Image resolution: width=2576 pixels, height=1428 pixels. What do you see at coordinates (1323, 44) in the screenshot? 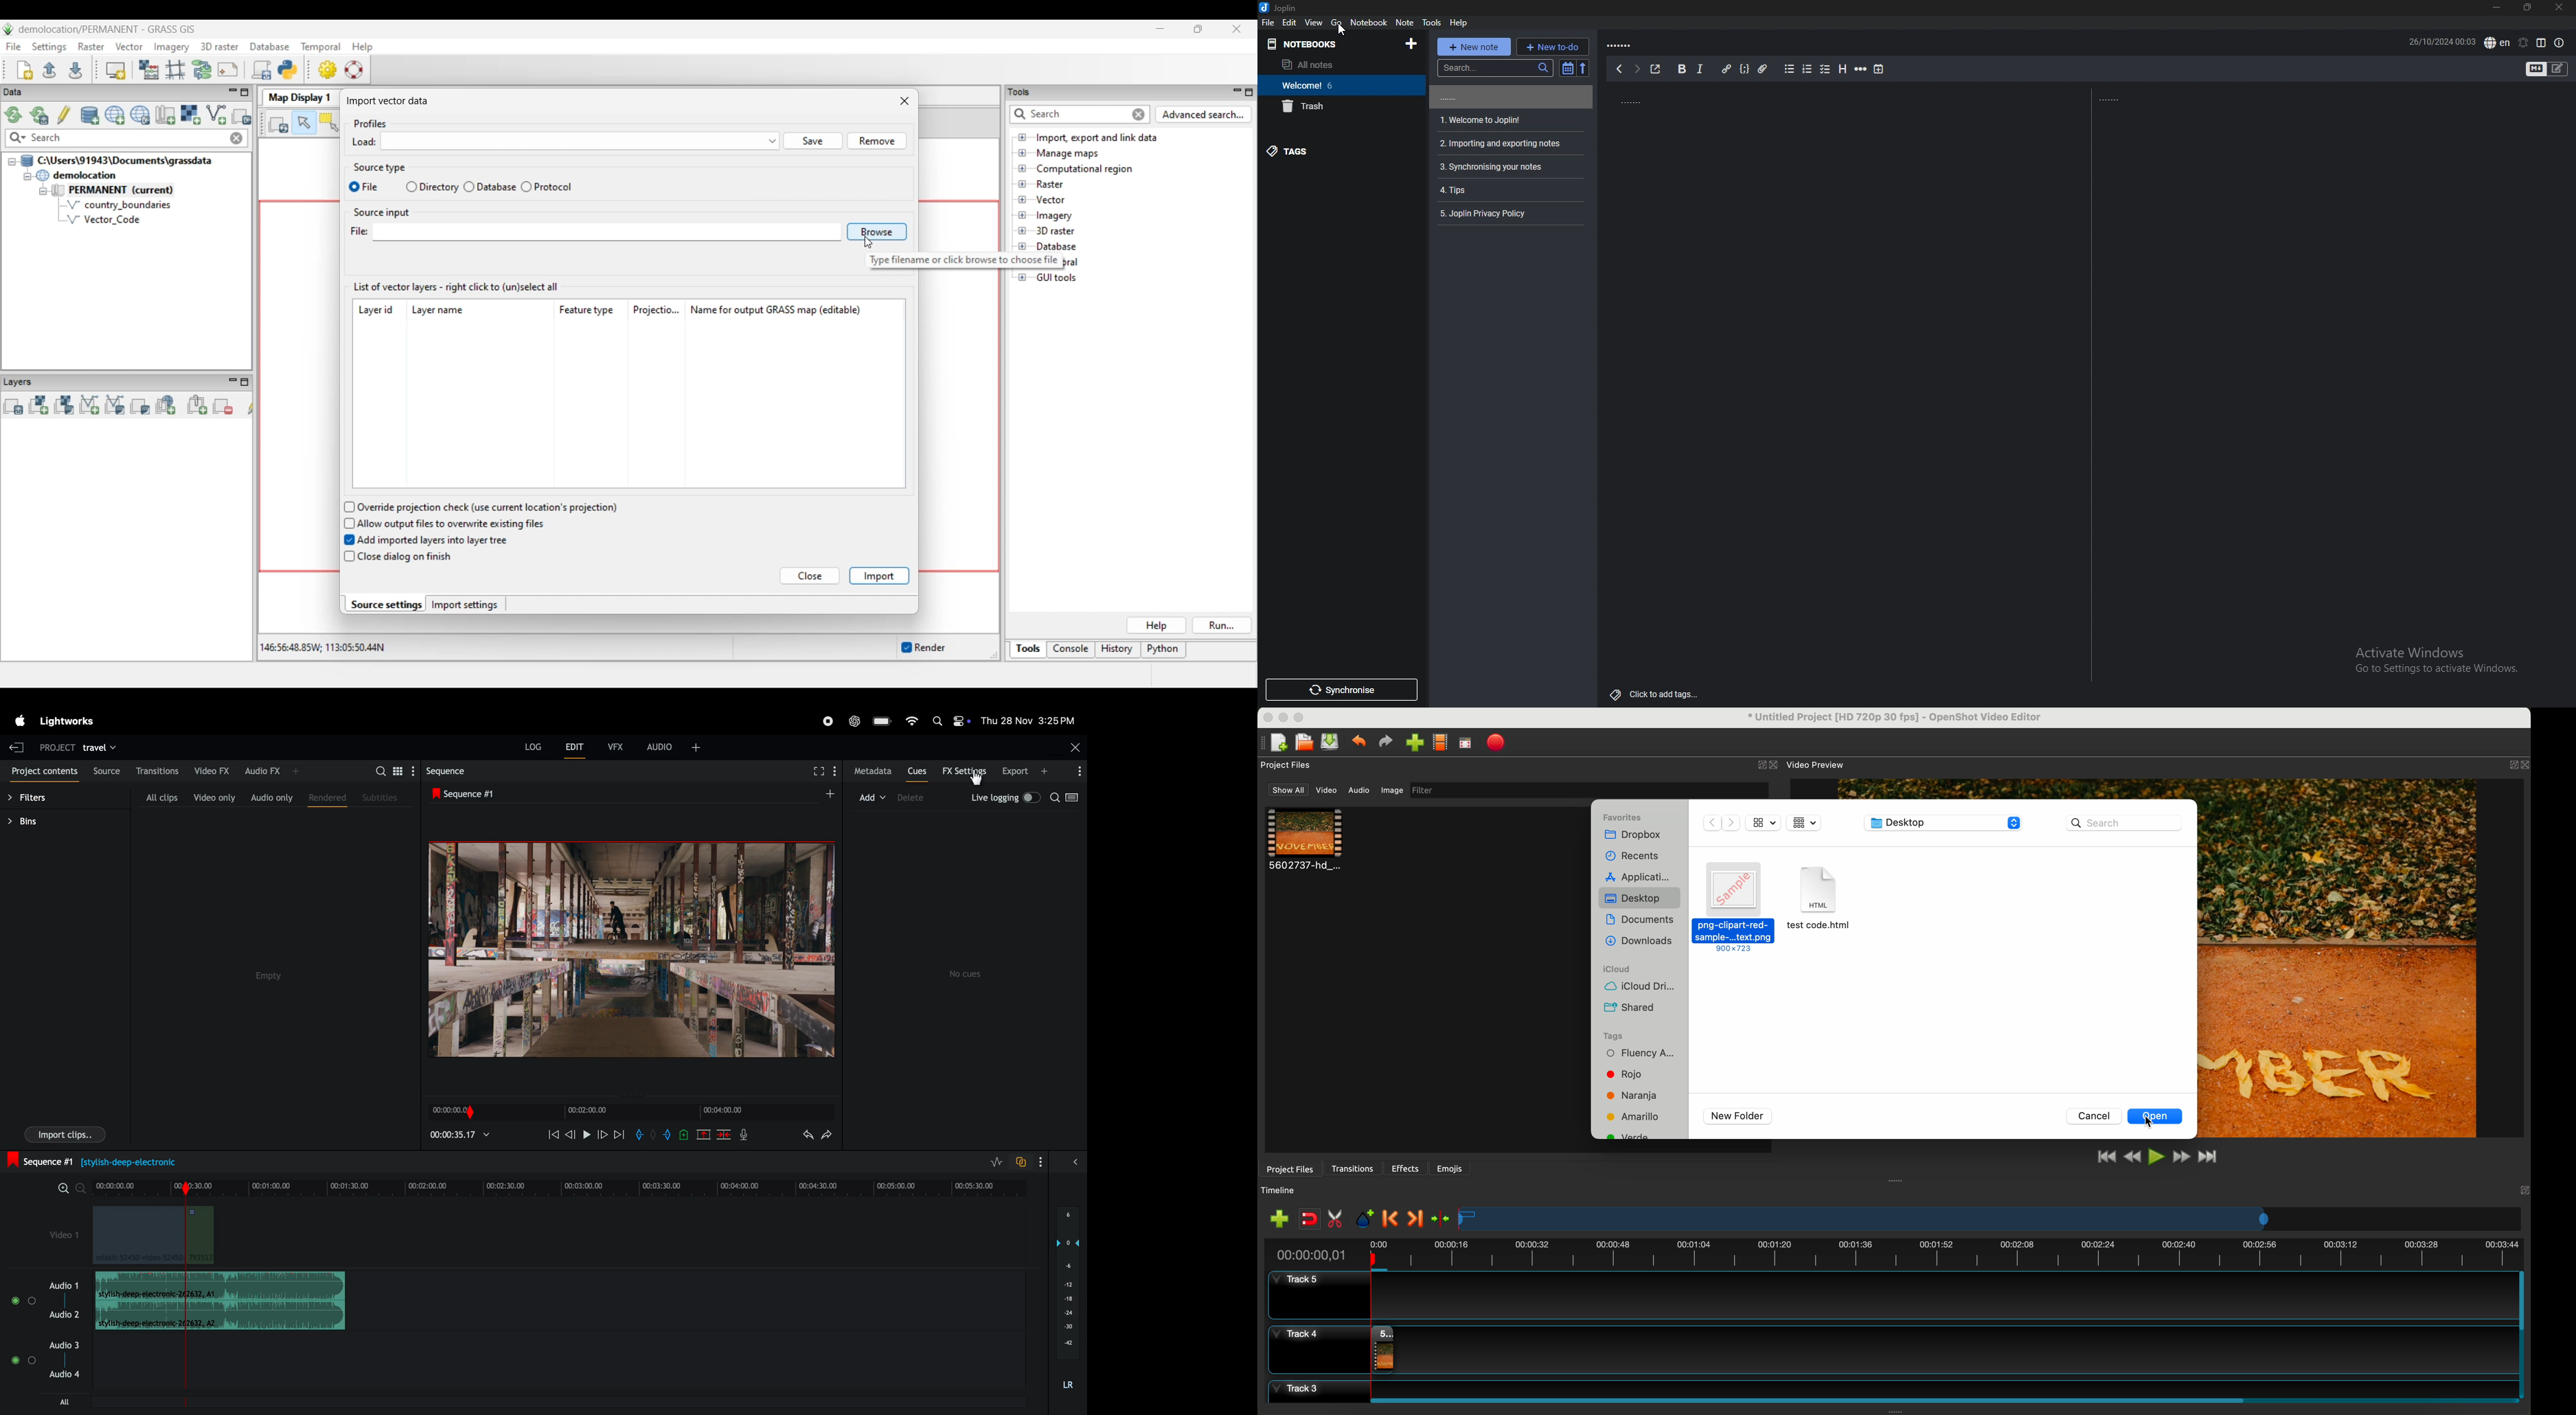
I see `notebooks` at bounding box center [1323, 44].